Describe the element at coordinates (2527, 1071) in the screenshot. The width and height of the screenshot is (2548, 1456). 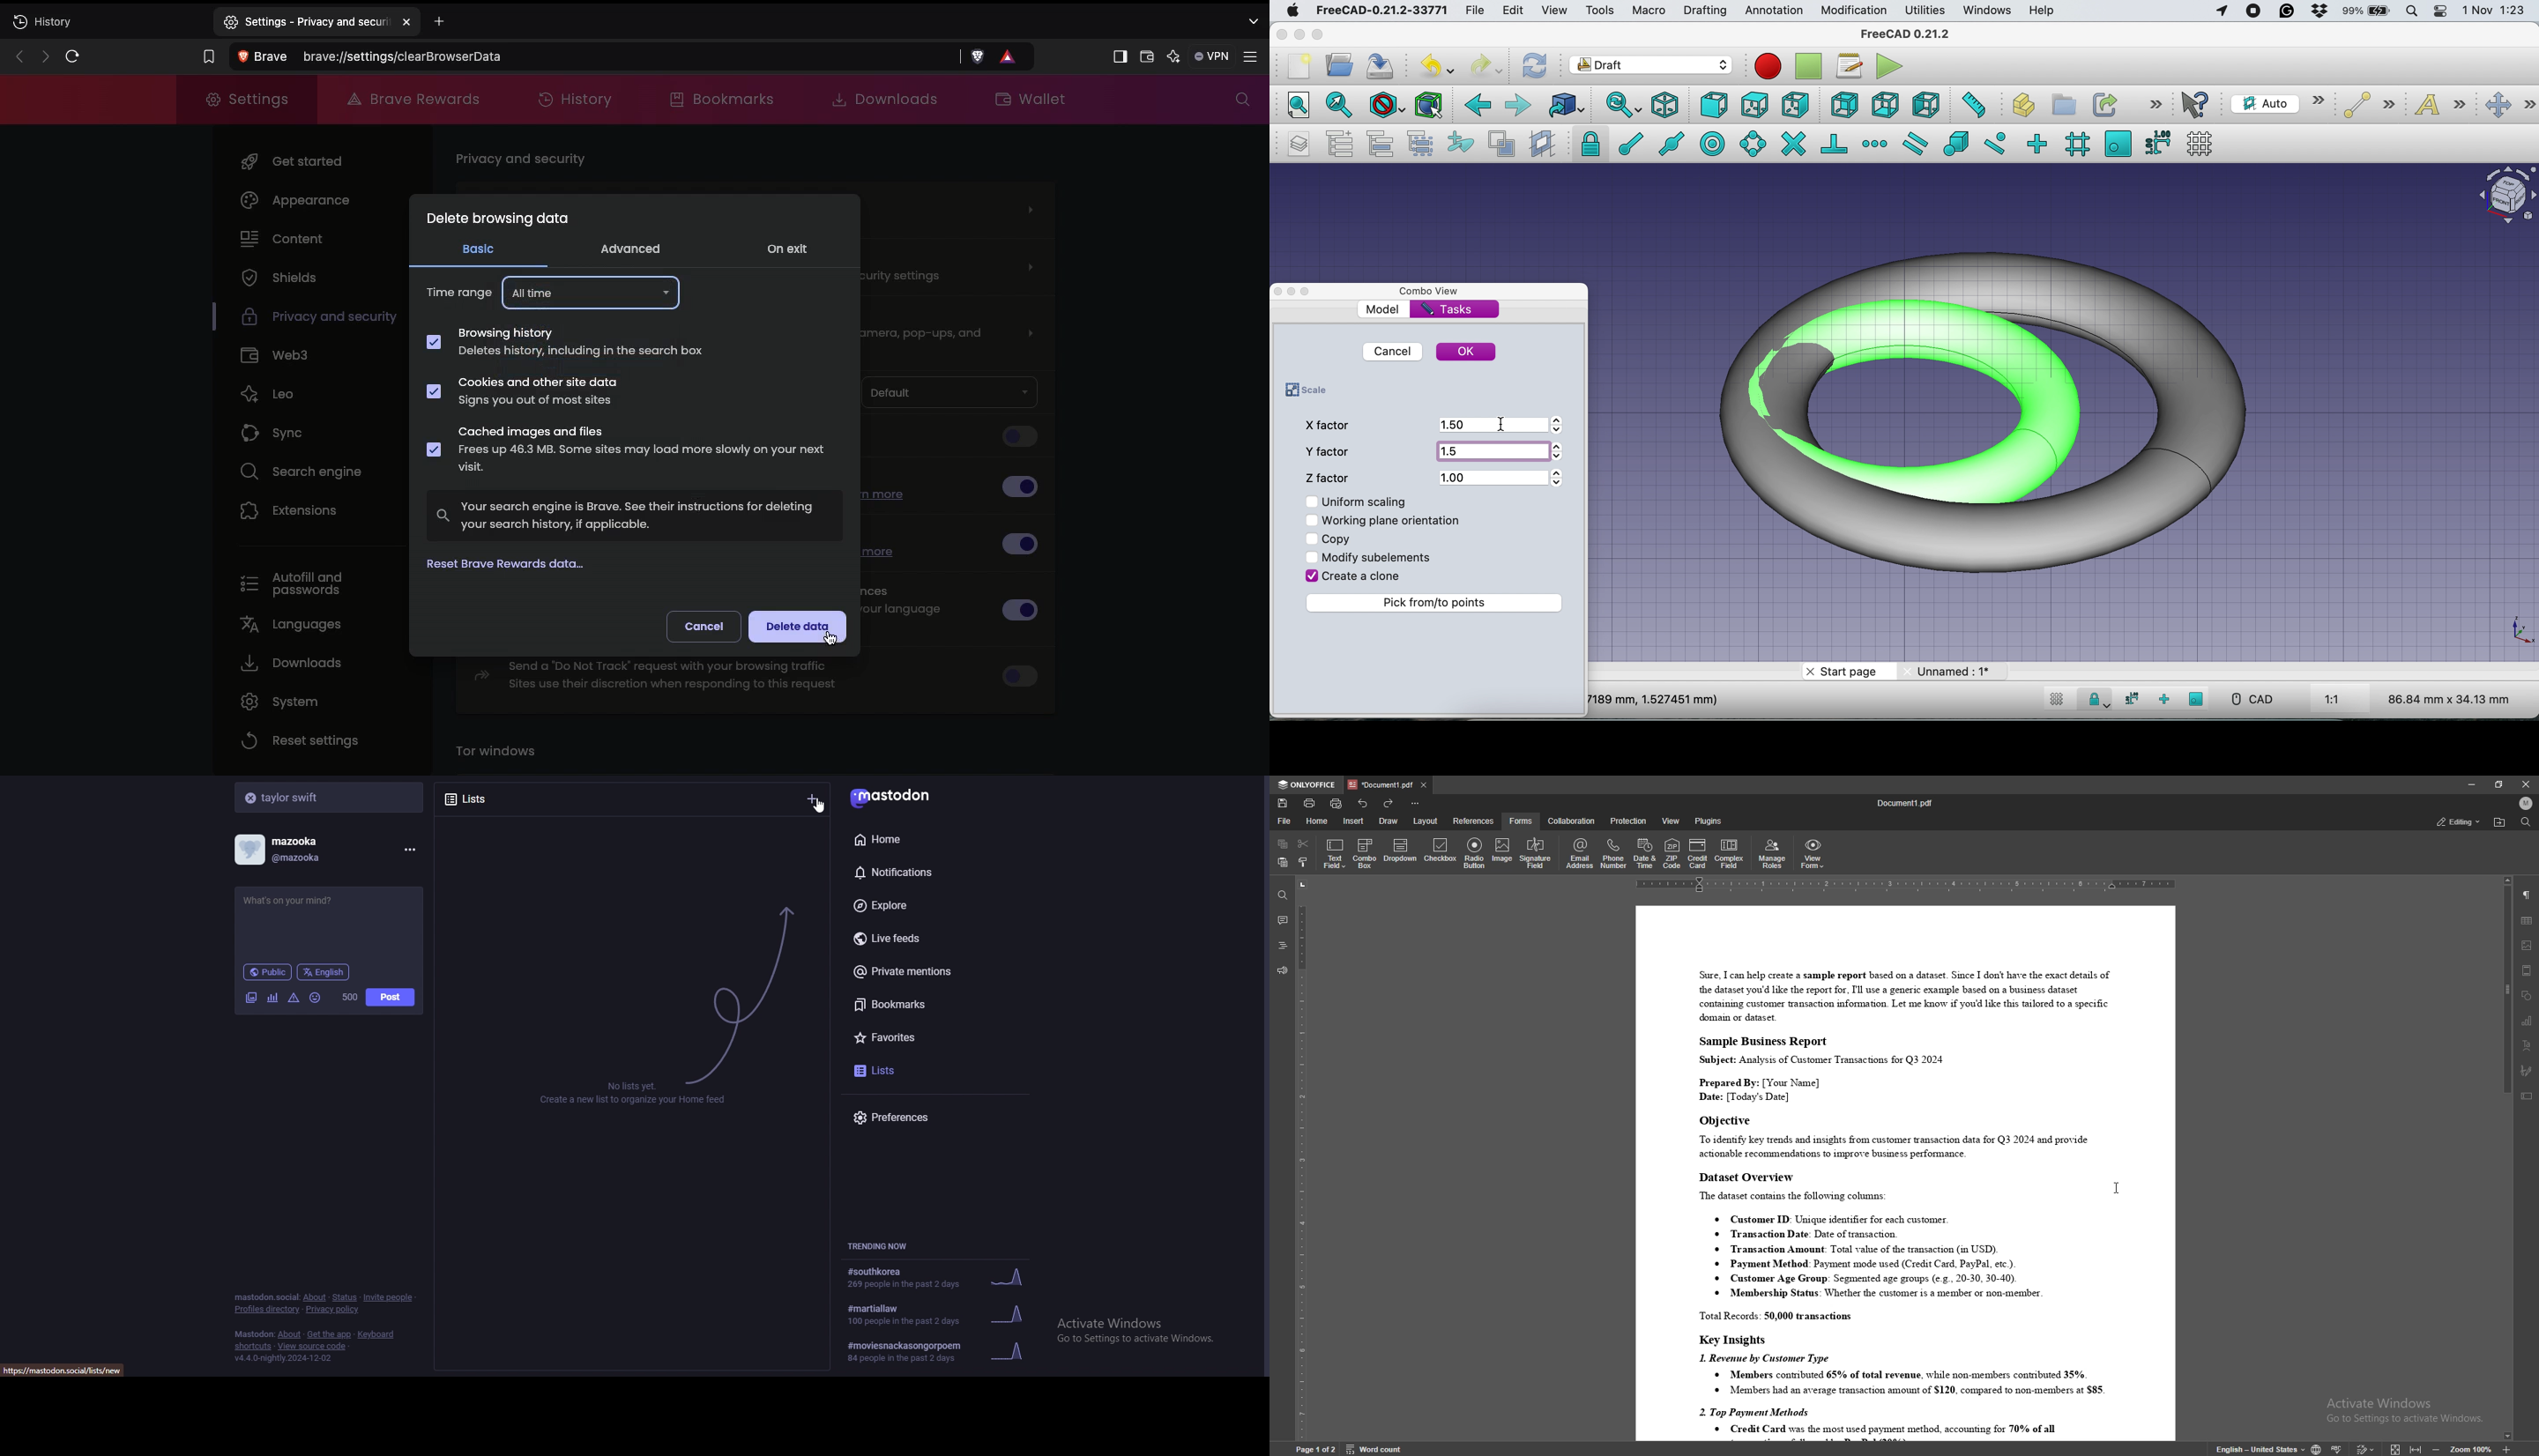
I see `signature field` at that location.